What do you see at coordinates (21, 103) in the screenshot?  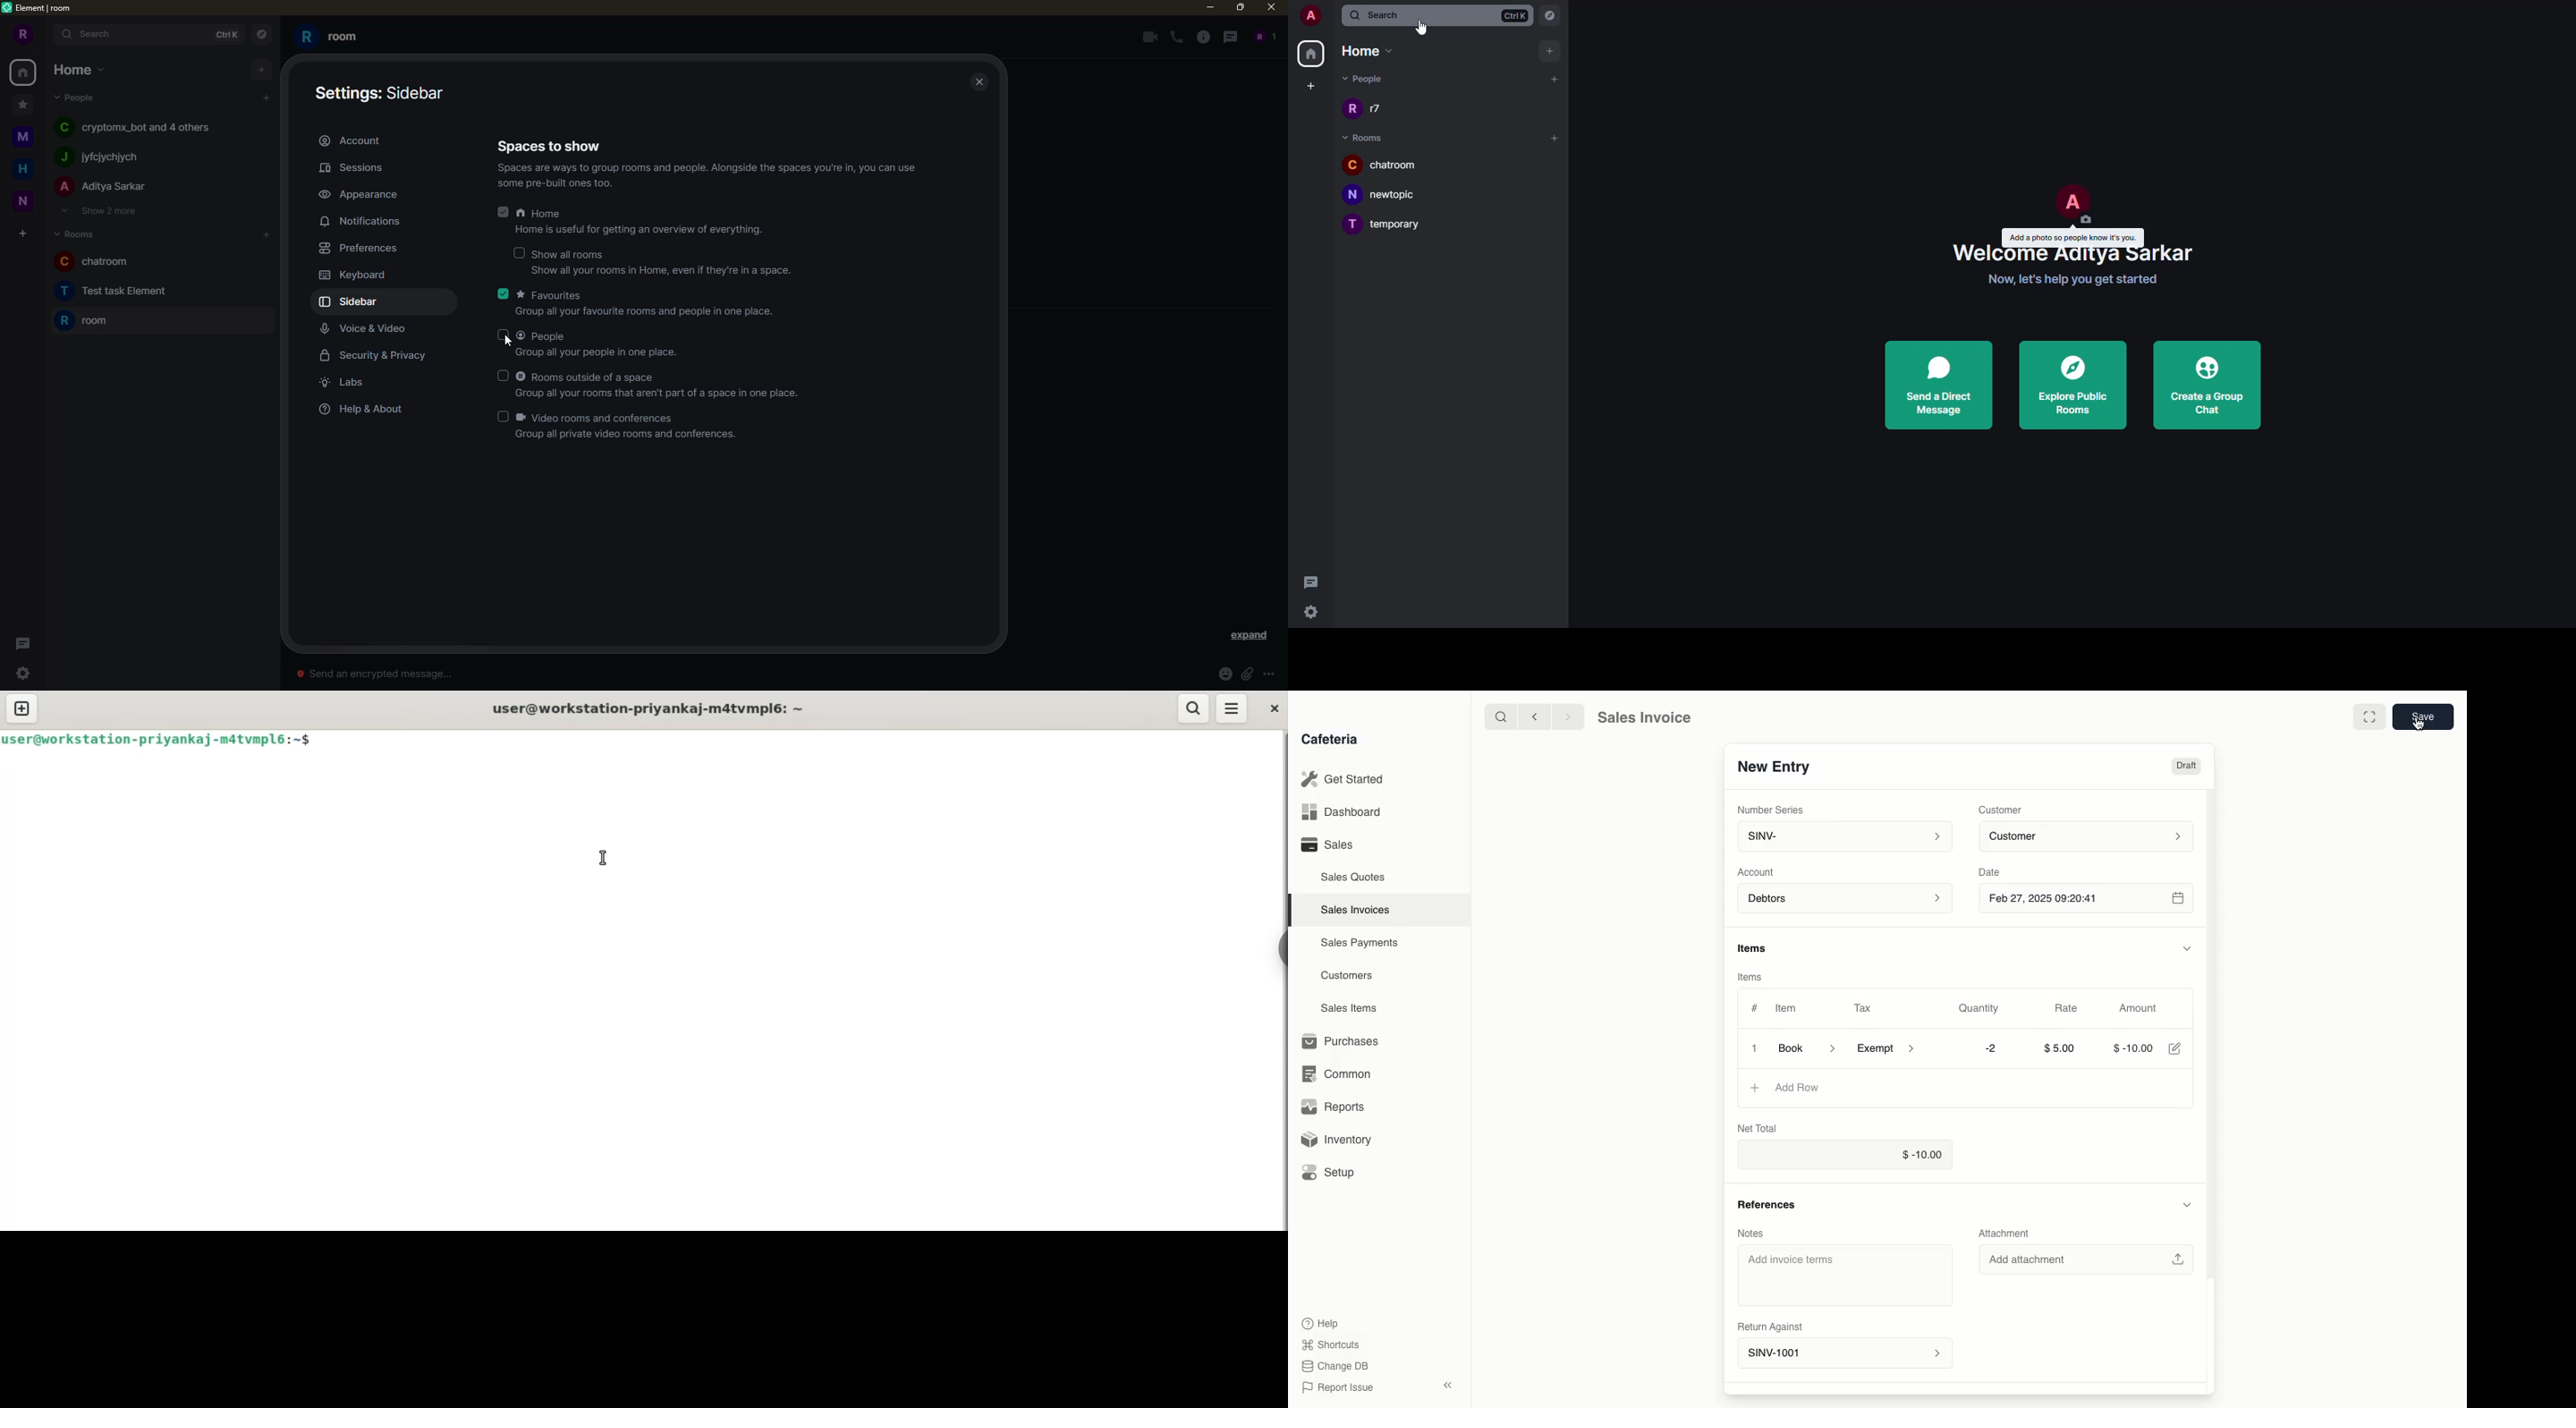 I see `m` at bounding box center [21, 103].